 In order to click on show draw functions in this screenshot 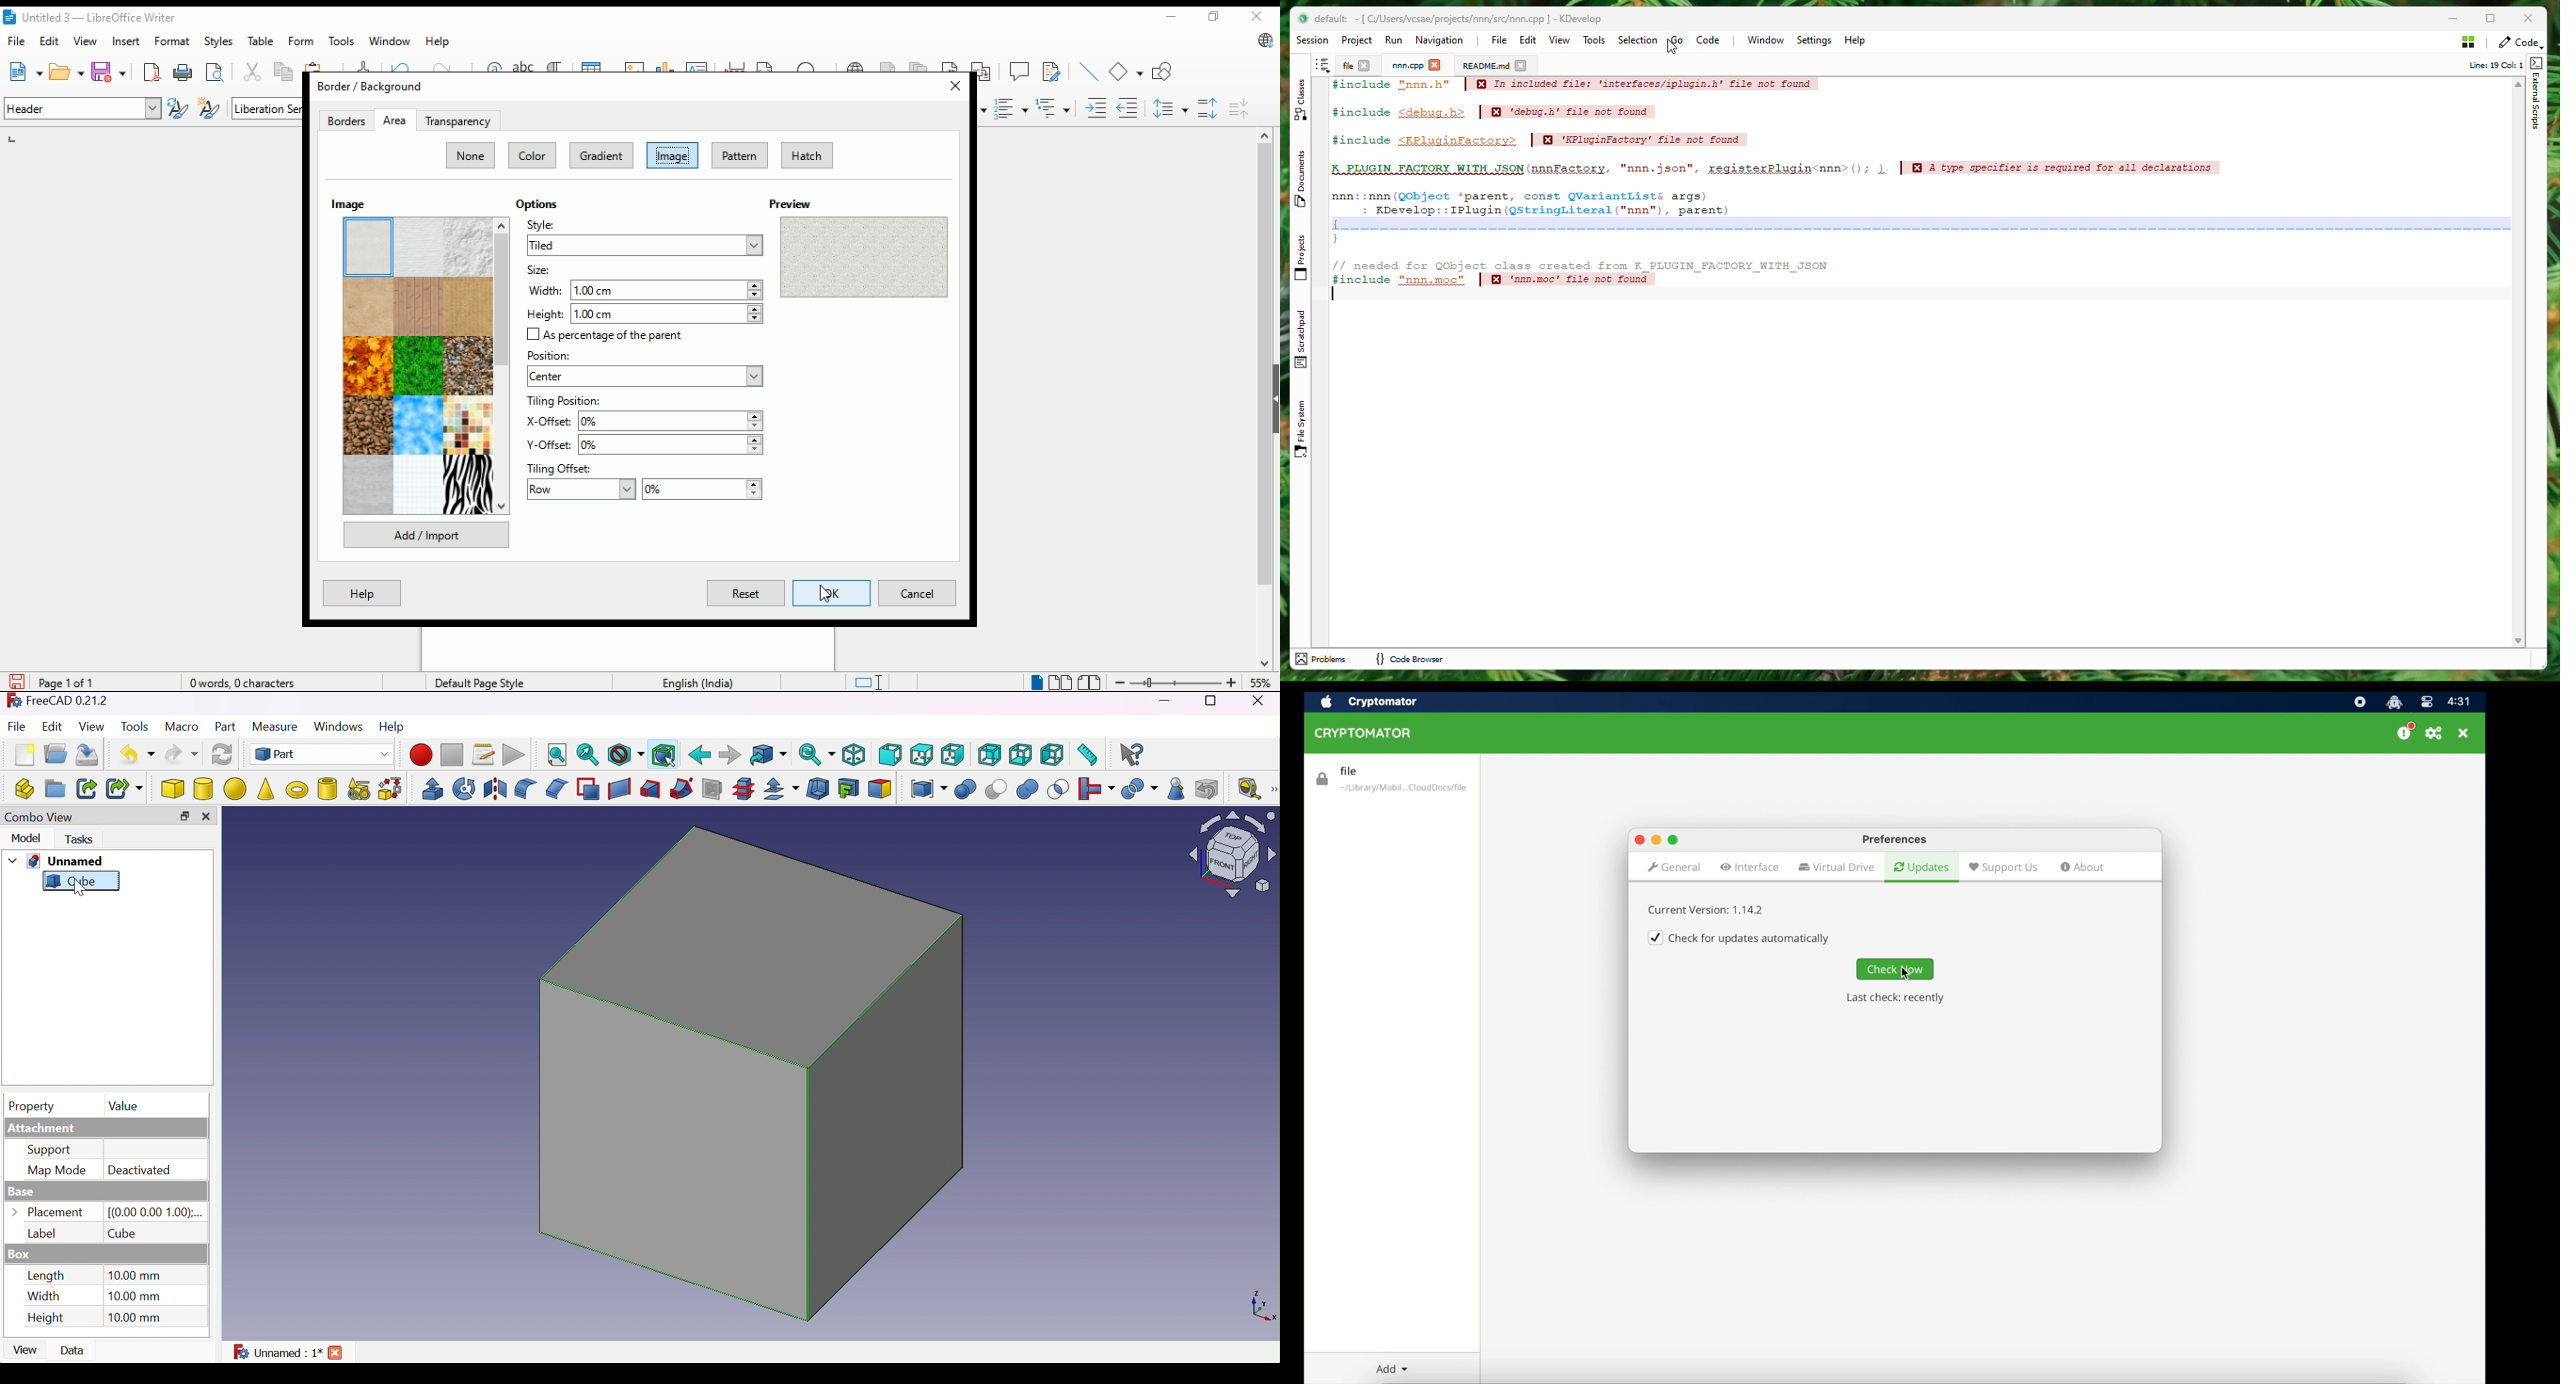, I will do `click(1165, 72)`.